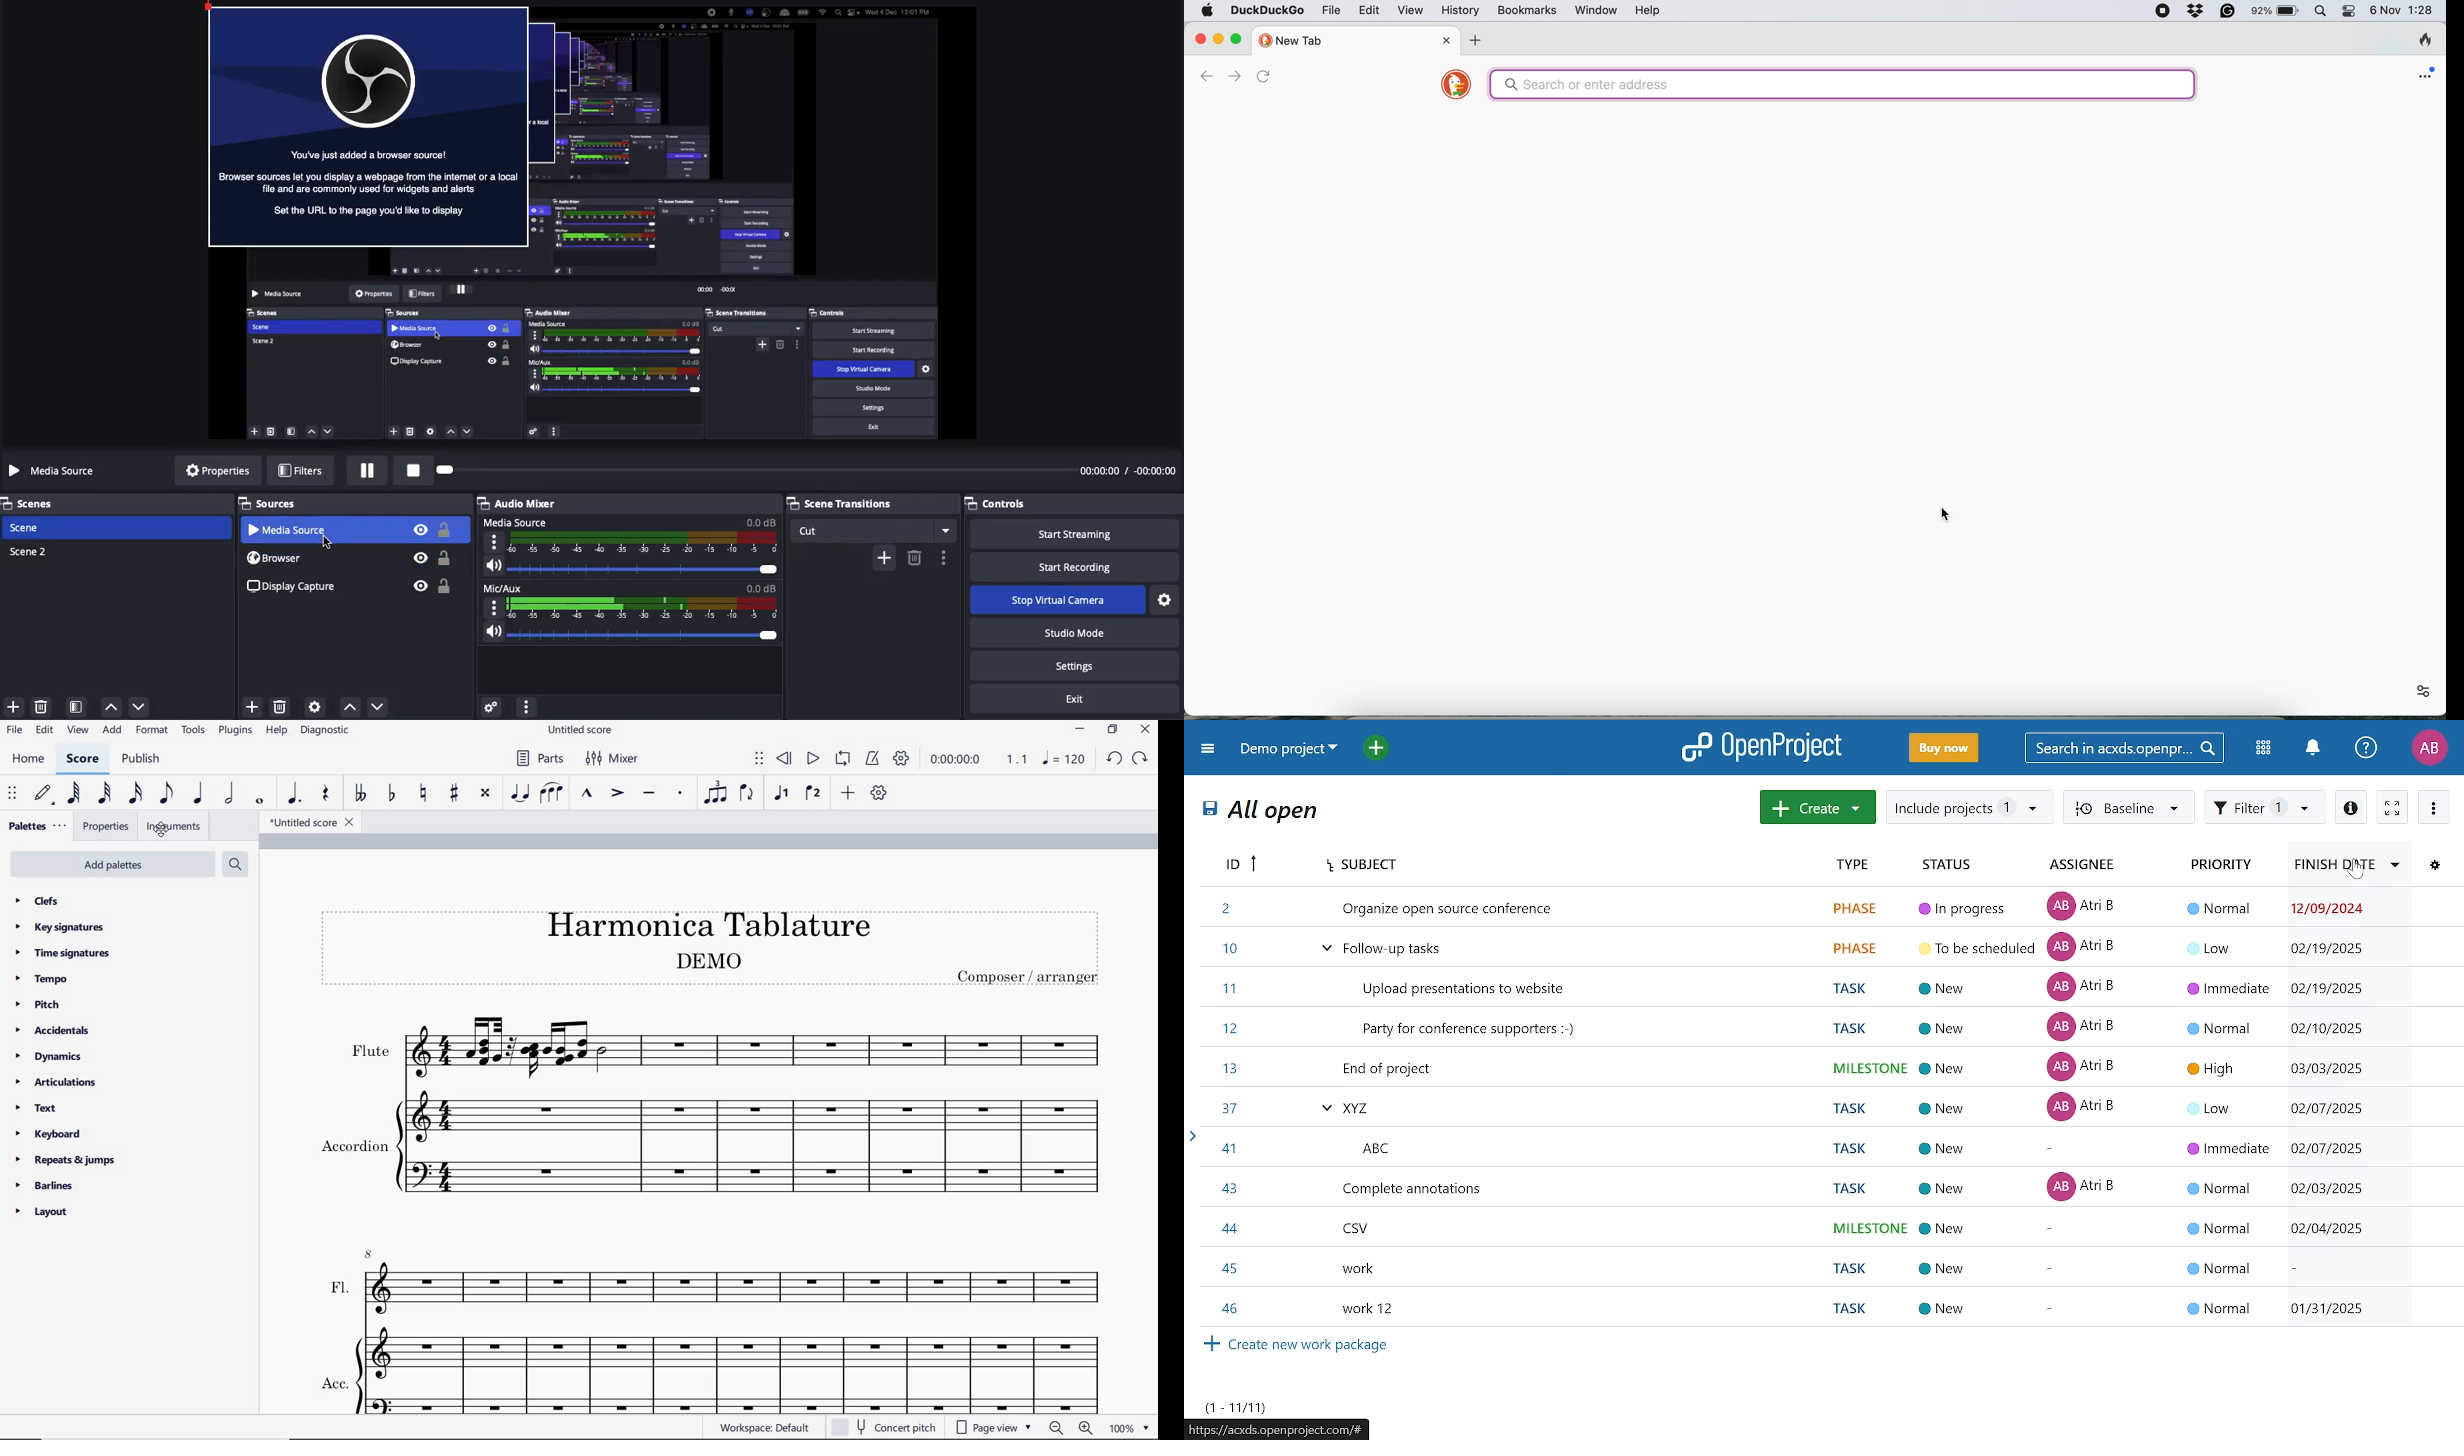  I want to click on Scene transition, so click(872, 502).